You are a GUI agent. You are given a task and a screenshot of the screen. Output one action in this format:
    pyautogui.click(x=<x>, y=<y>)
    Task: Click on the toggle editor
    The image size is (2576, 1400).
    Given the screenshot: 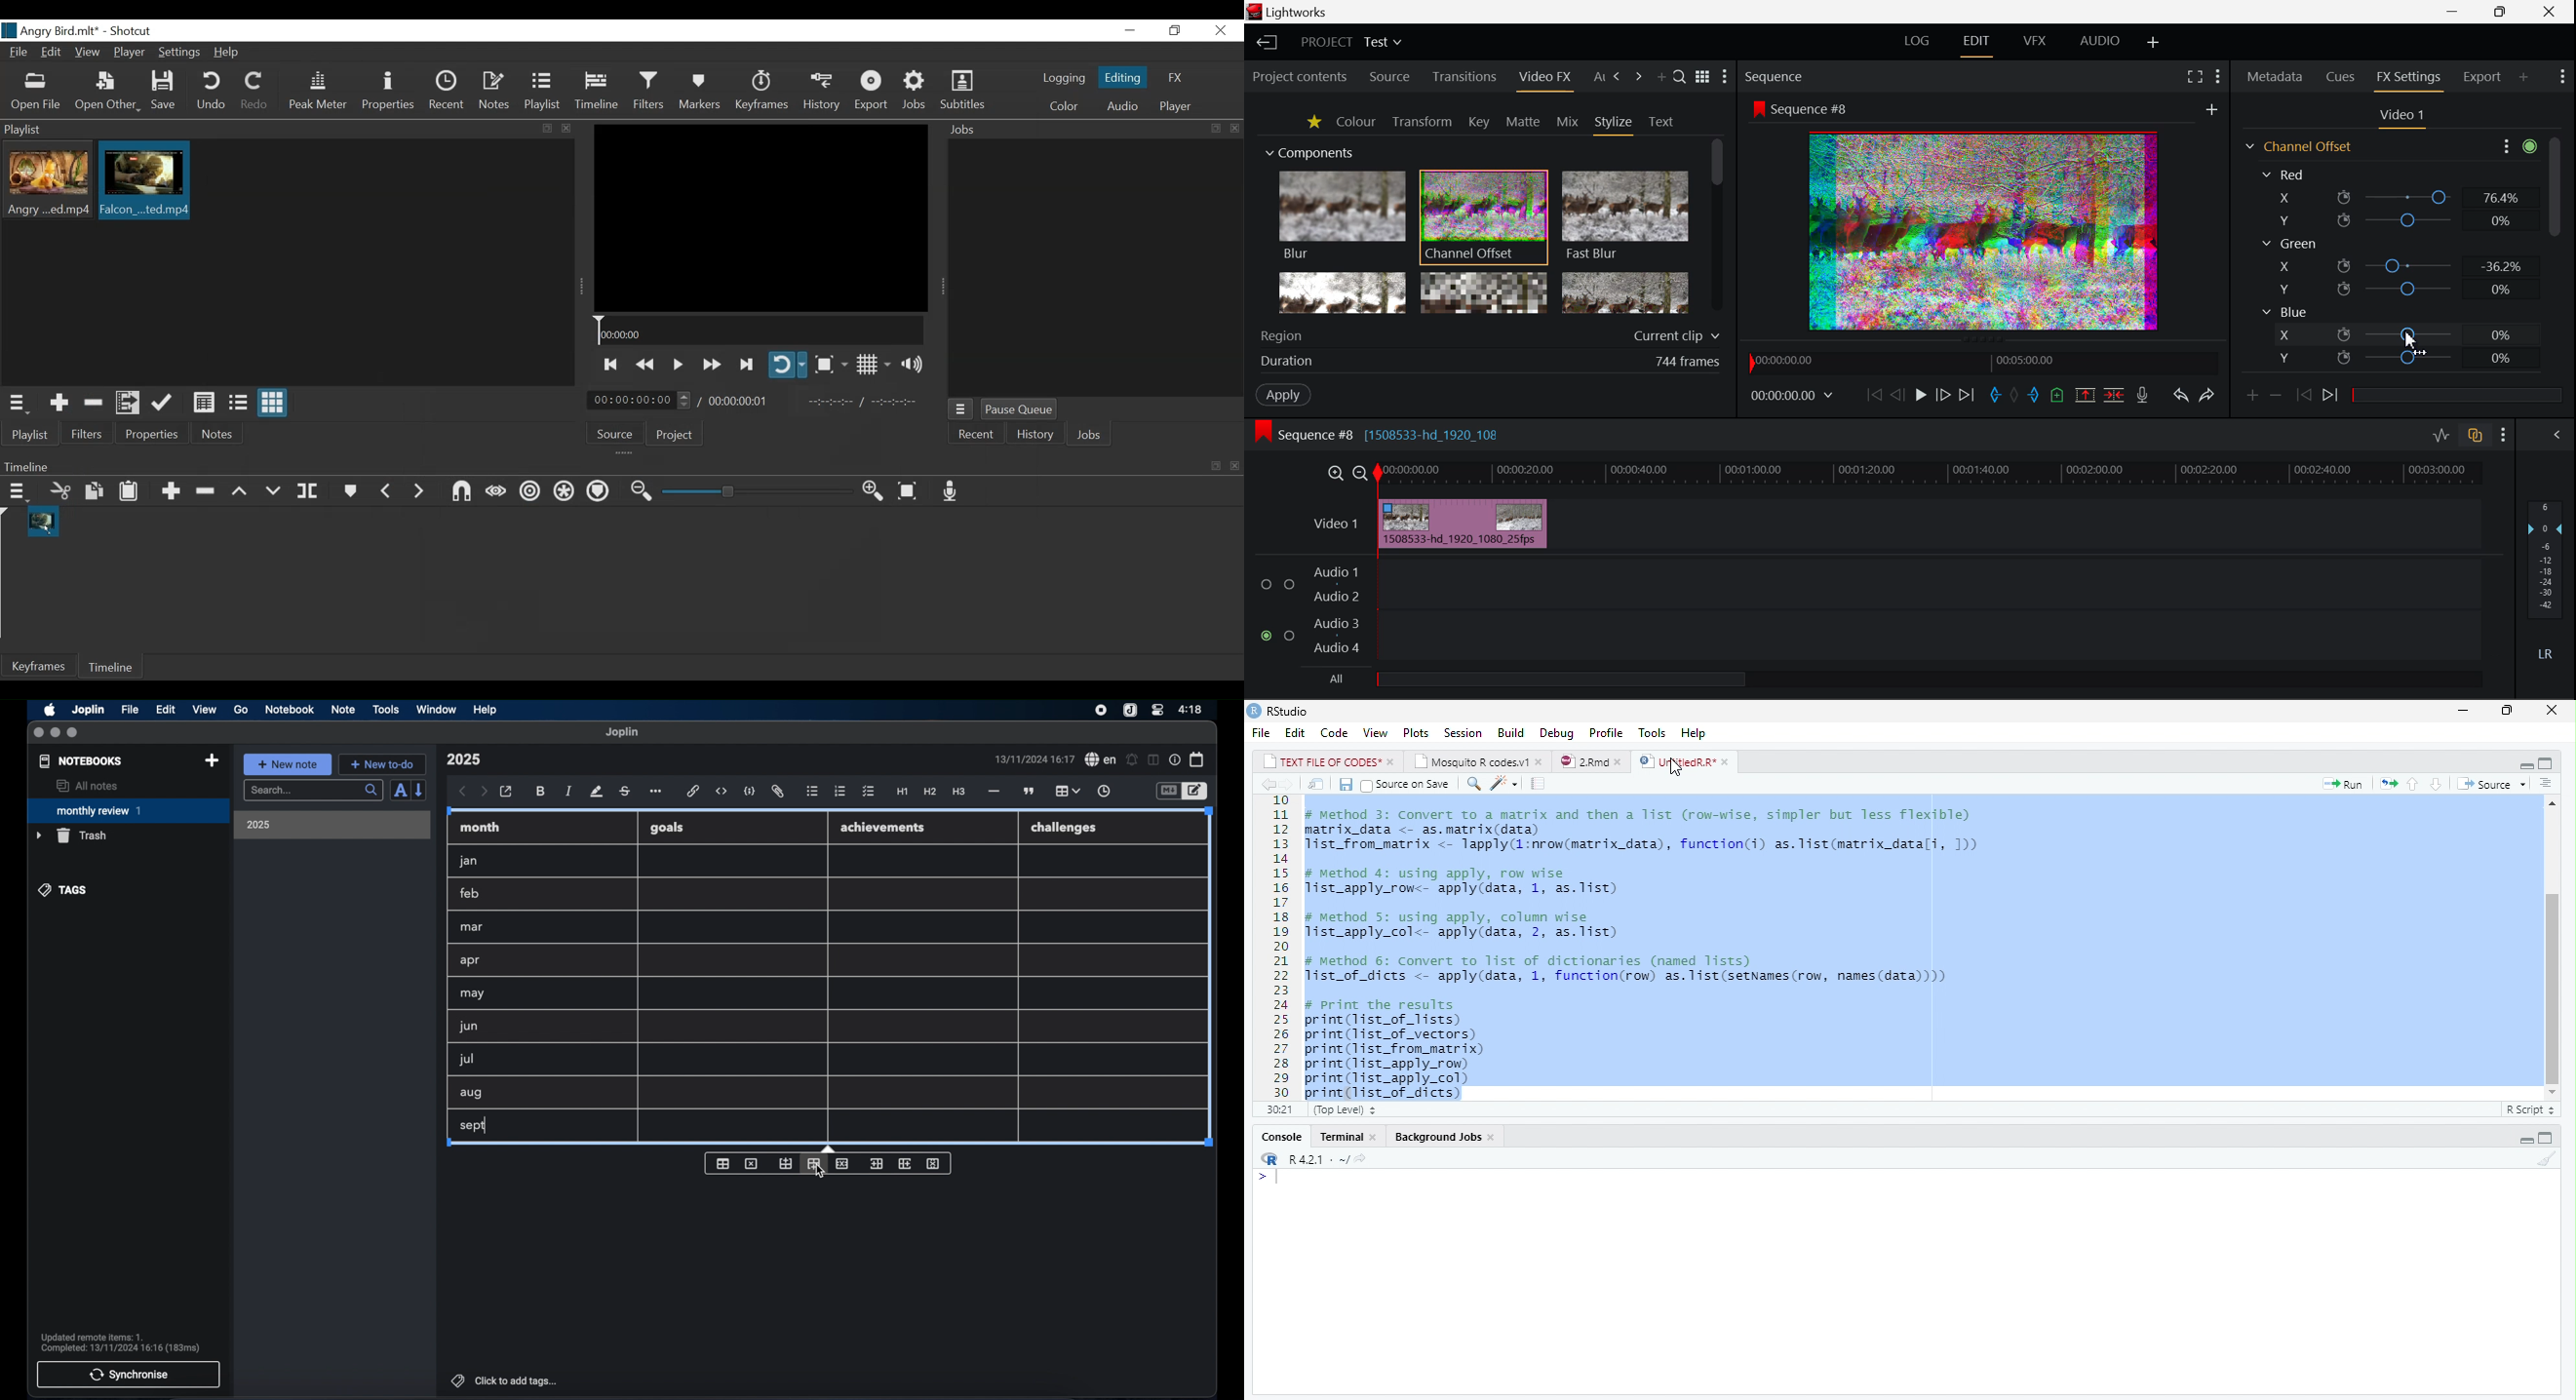 What is the action you would take?
    pyautogui.click(x=1197, y=791)
    